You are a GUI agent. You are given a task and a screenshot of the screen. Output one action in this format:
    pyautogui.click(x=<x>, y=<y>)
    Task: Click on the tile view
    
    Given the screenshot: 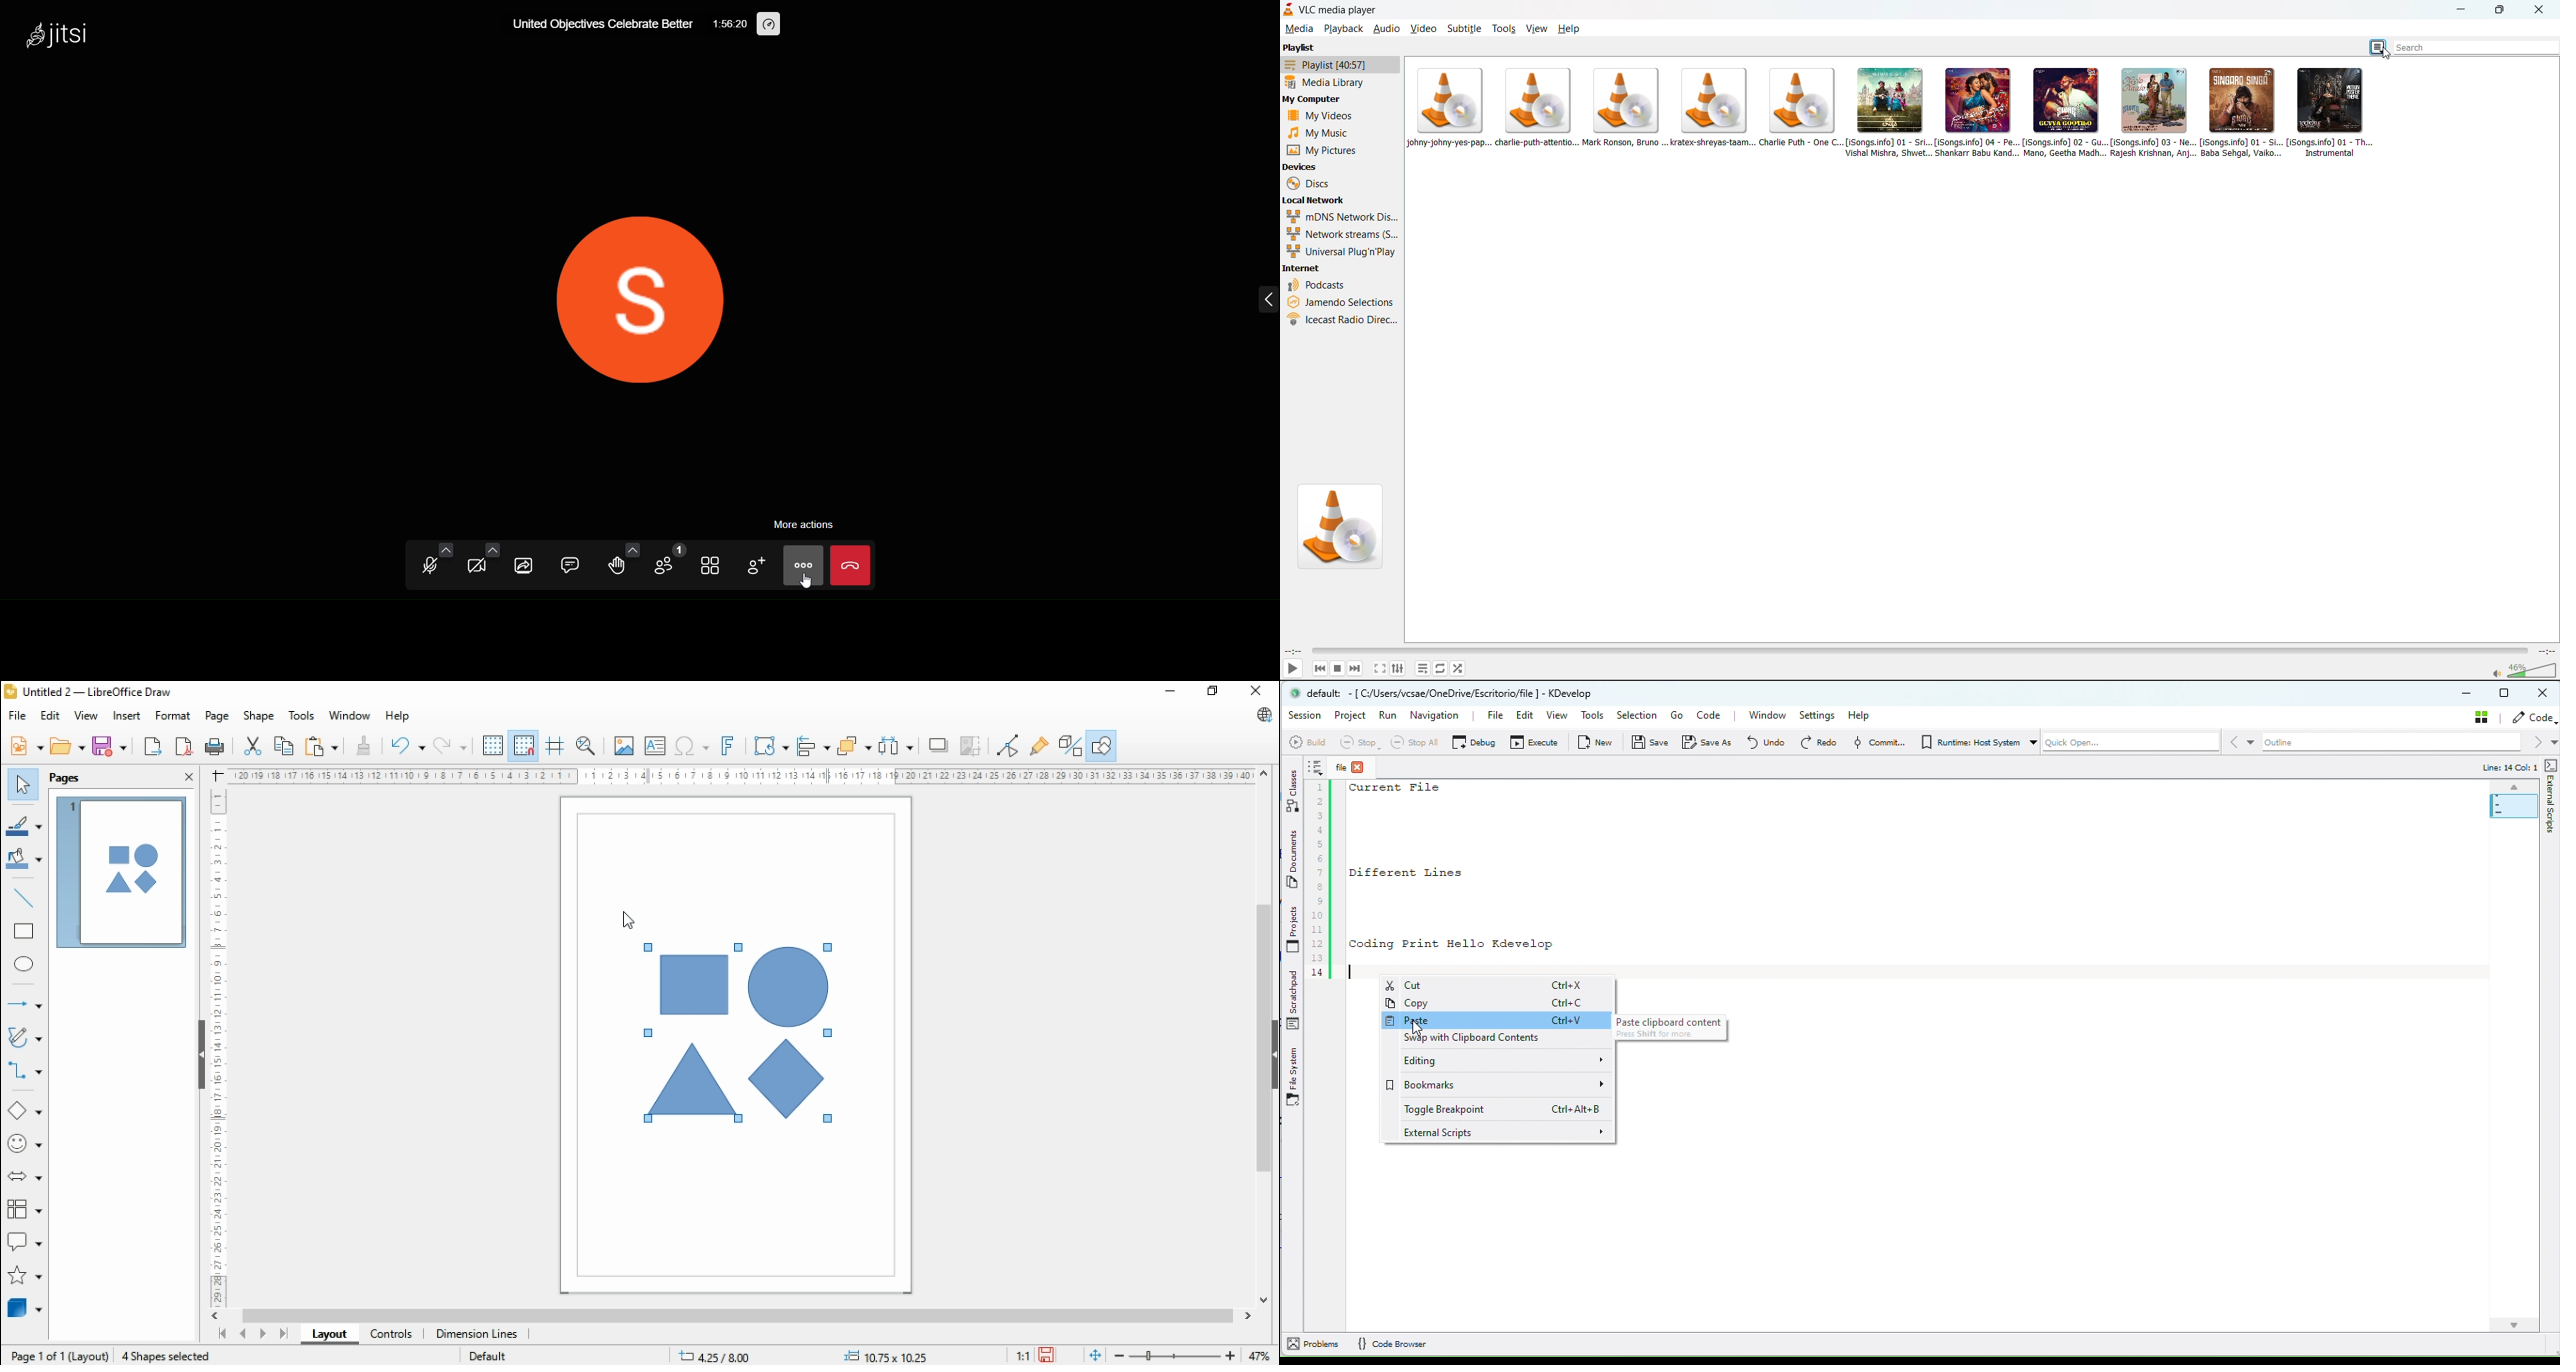 What is the action you would take?
    pyautogui.click(x=711, y=565)
    